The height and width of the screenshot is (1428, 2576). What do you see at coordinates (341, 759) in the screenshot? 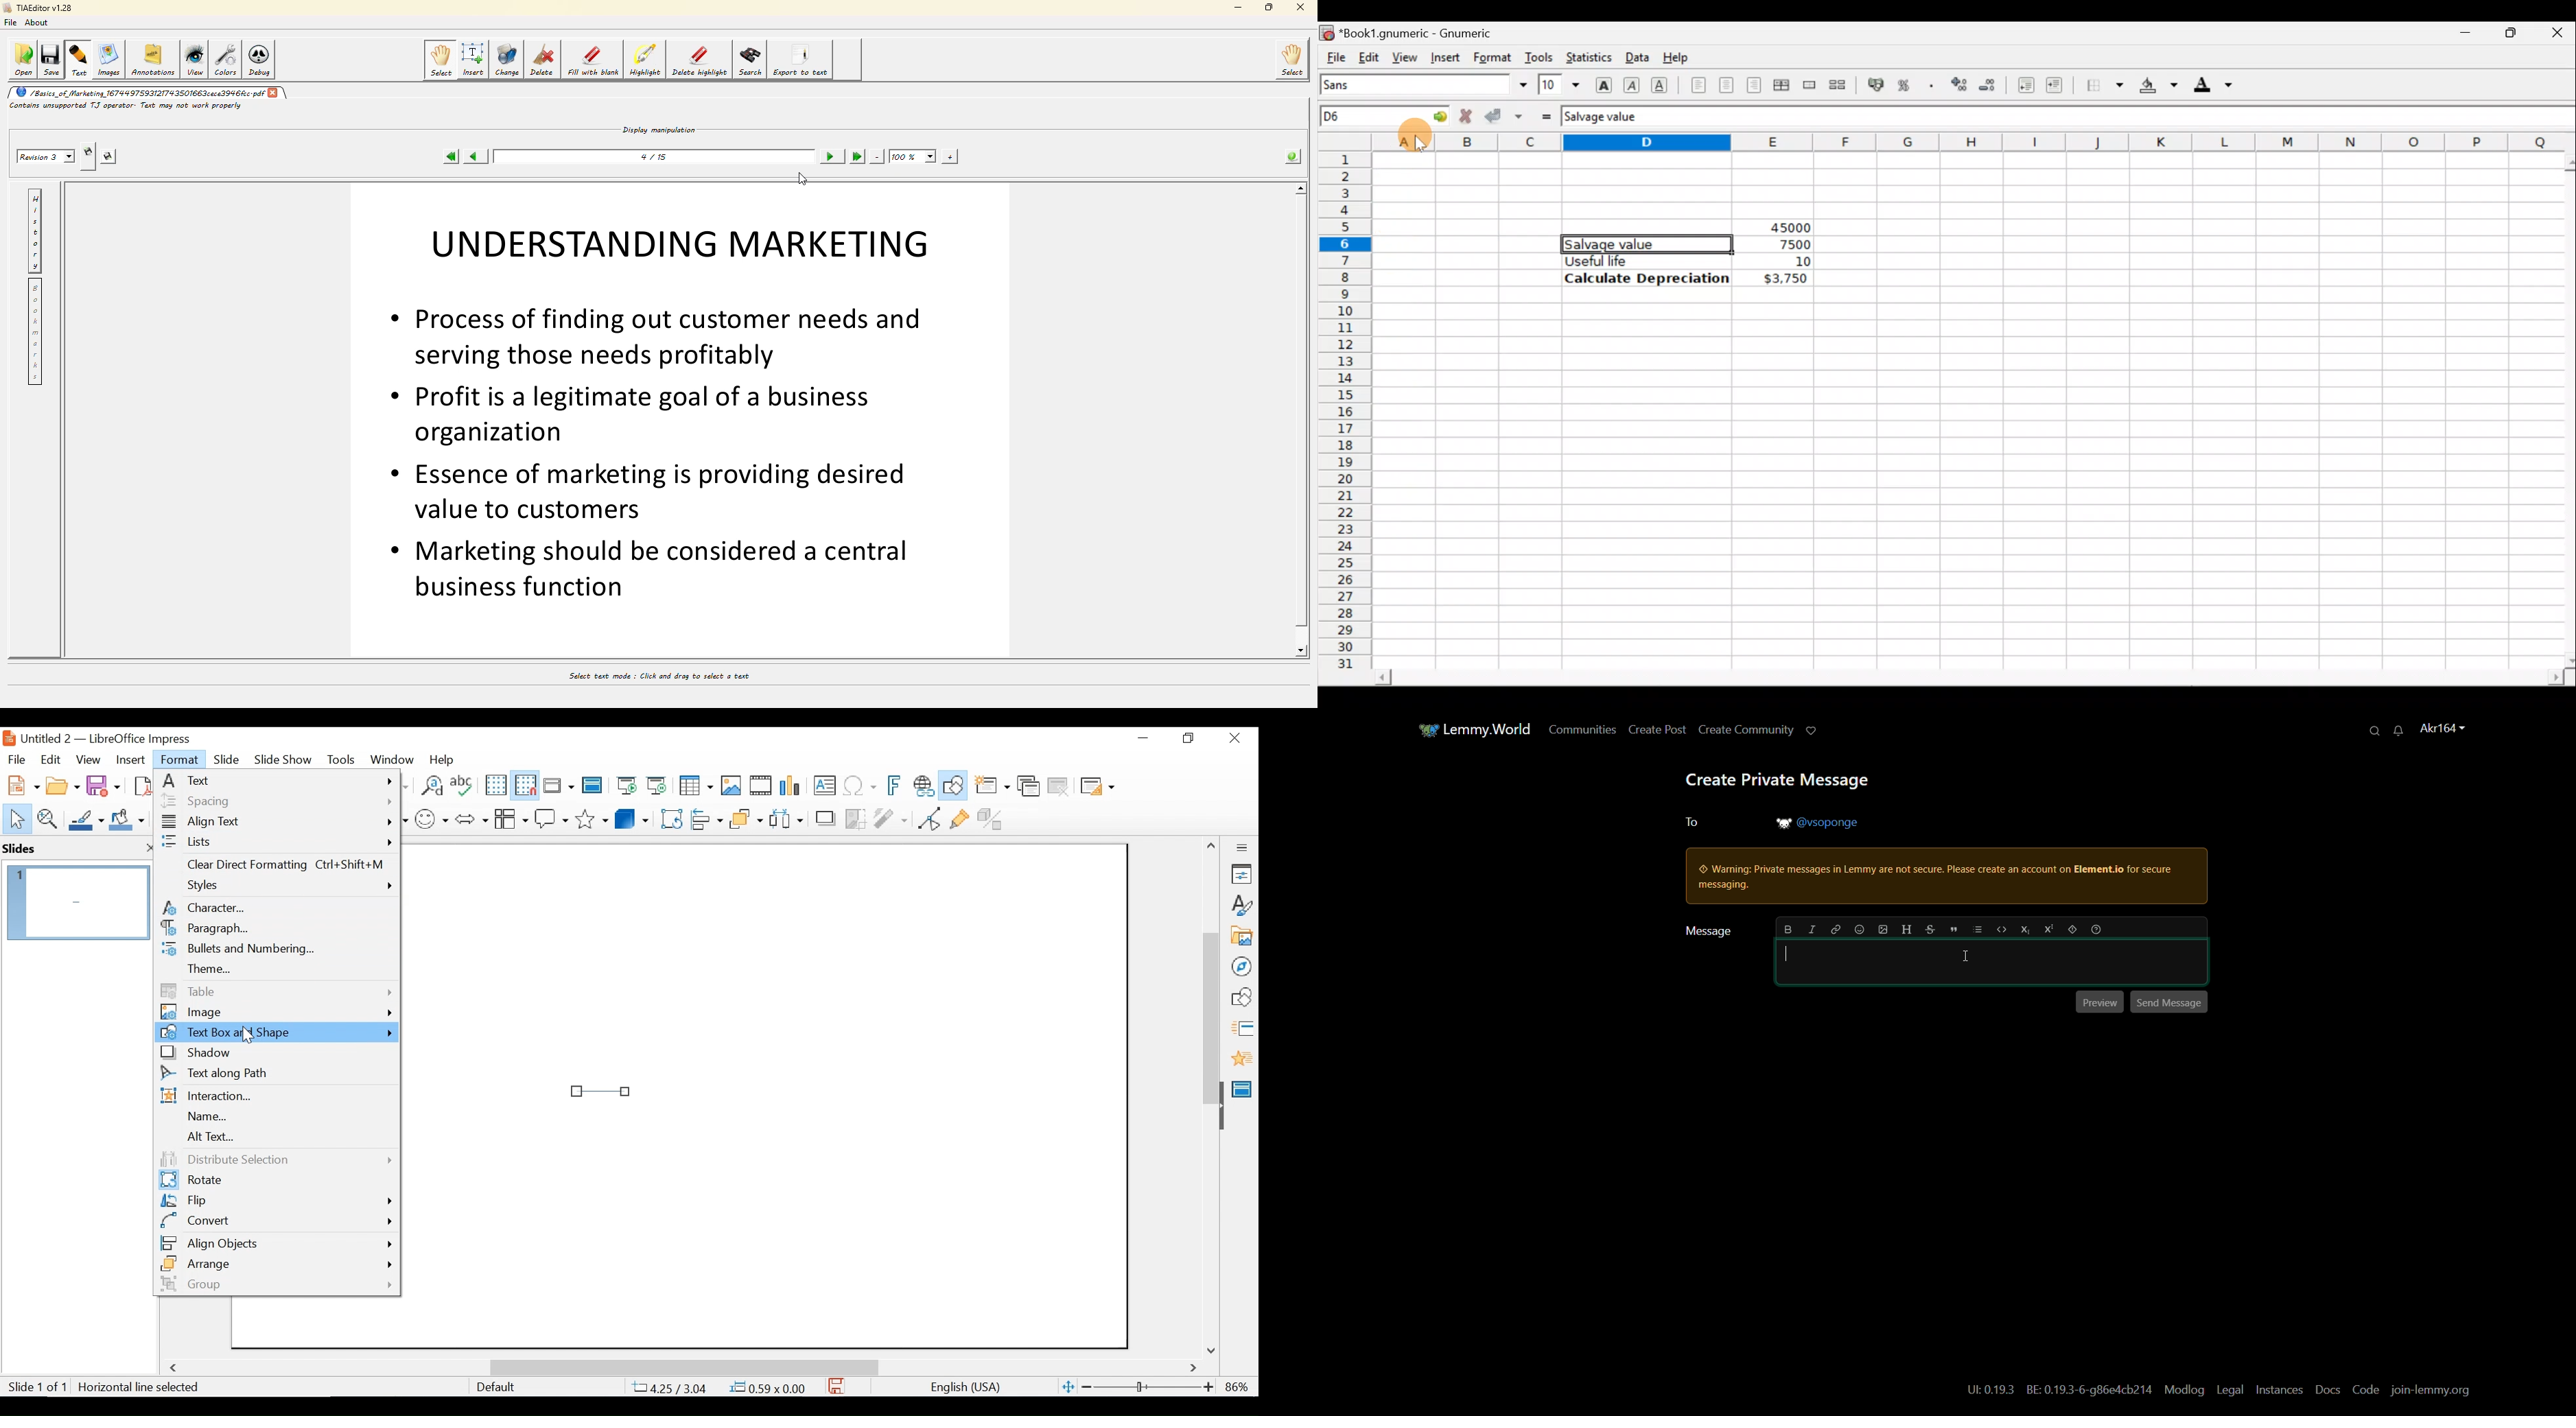
I see `Tools` at bounding box center [341, 759].